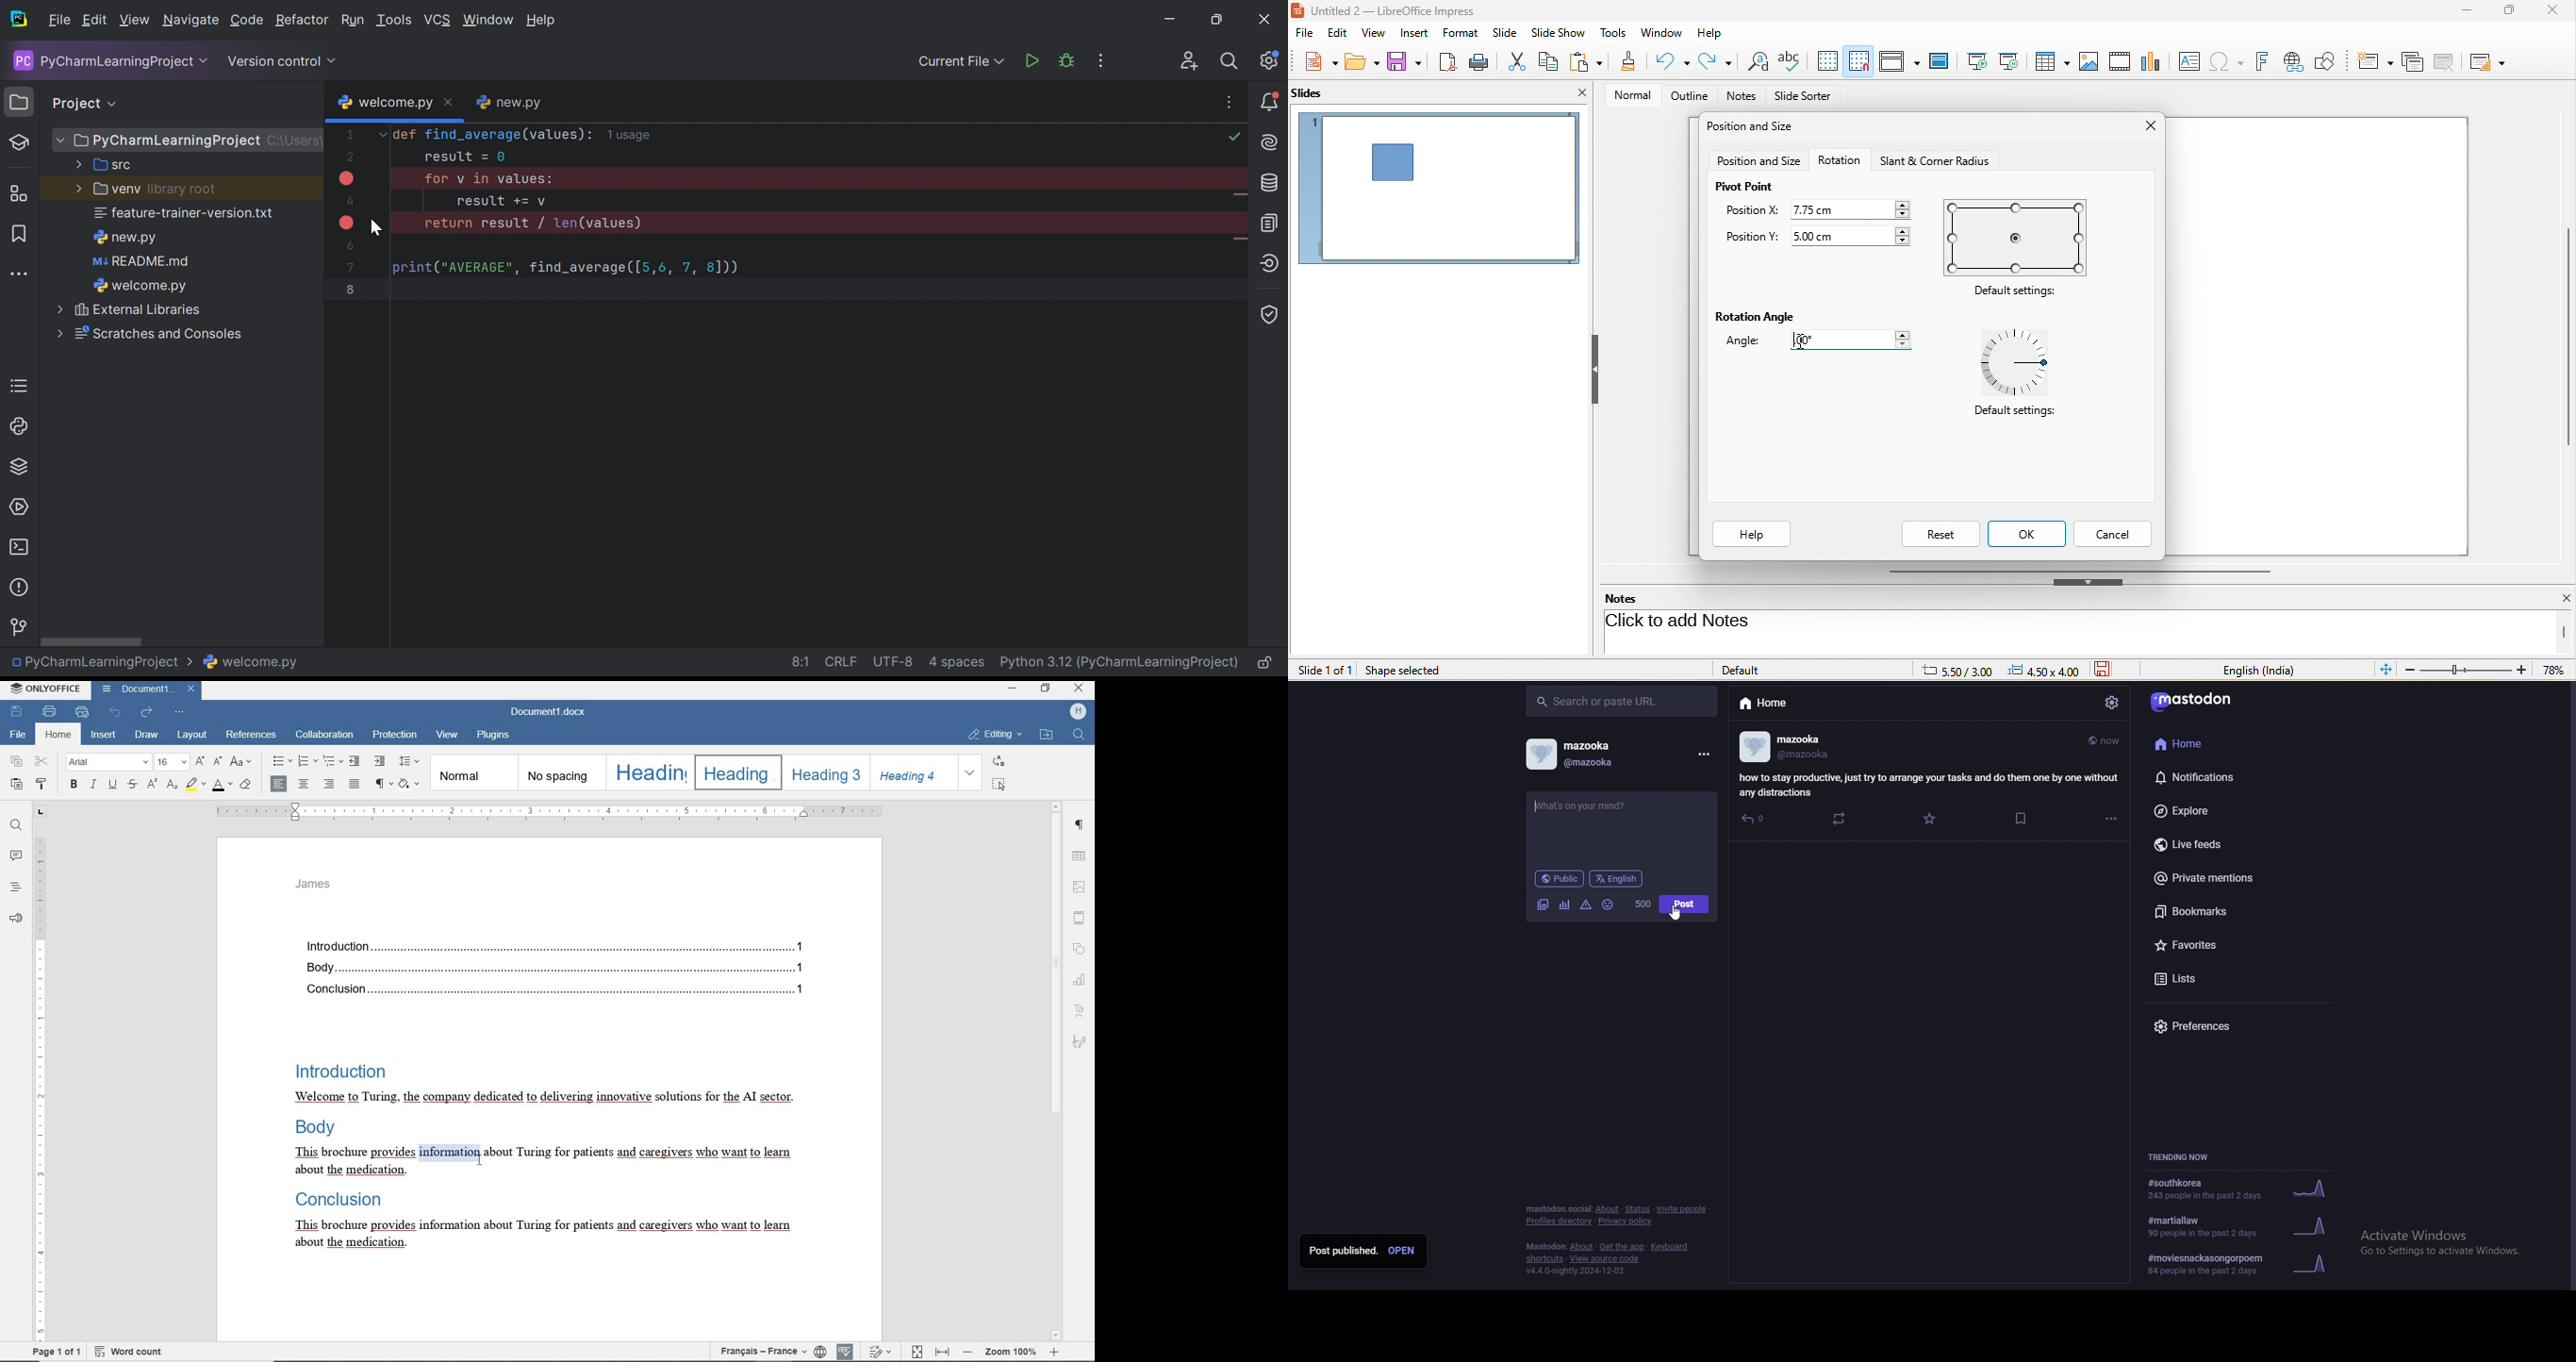 This screenshot has height=1372, width=2576. Describe the element at coordinates (42, 762) in the screenshot. I see `CUT` at that location.